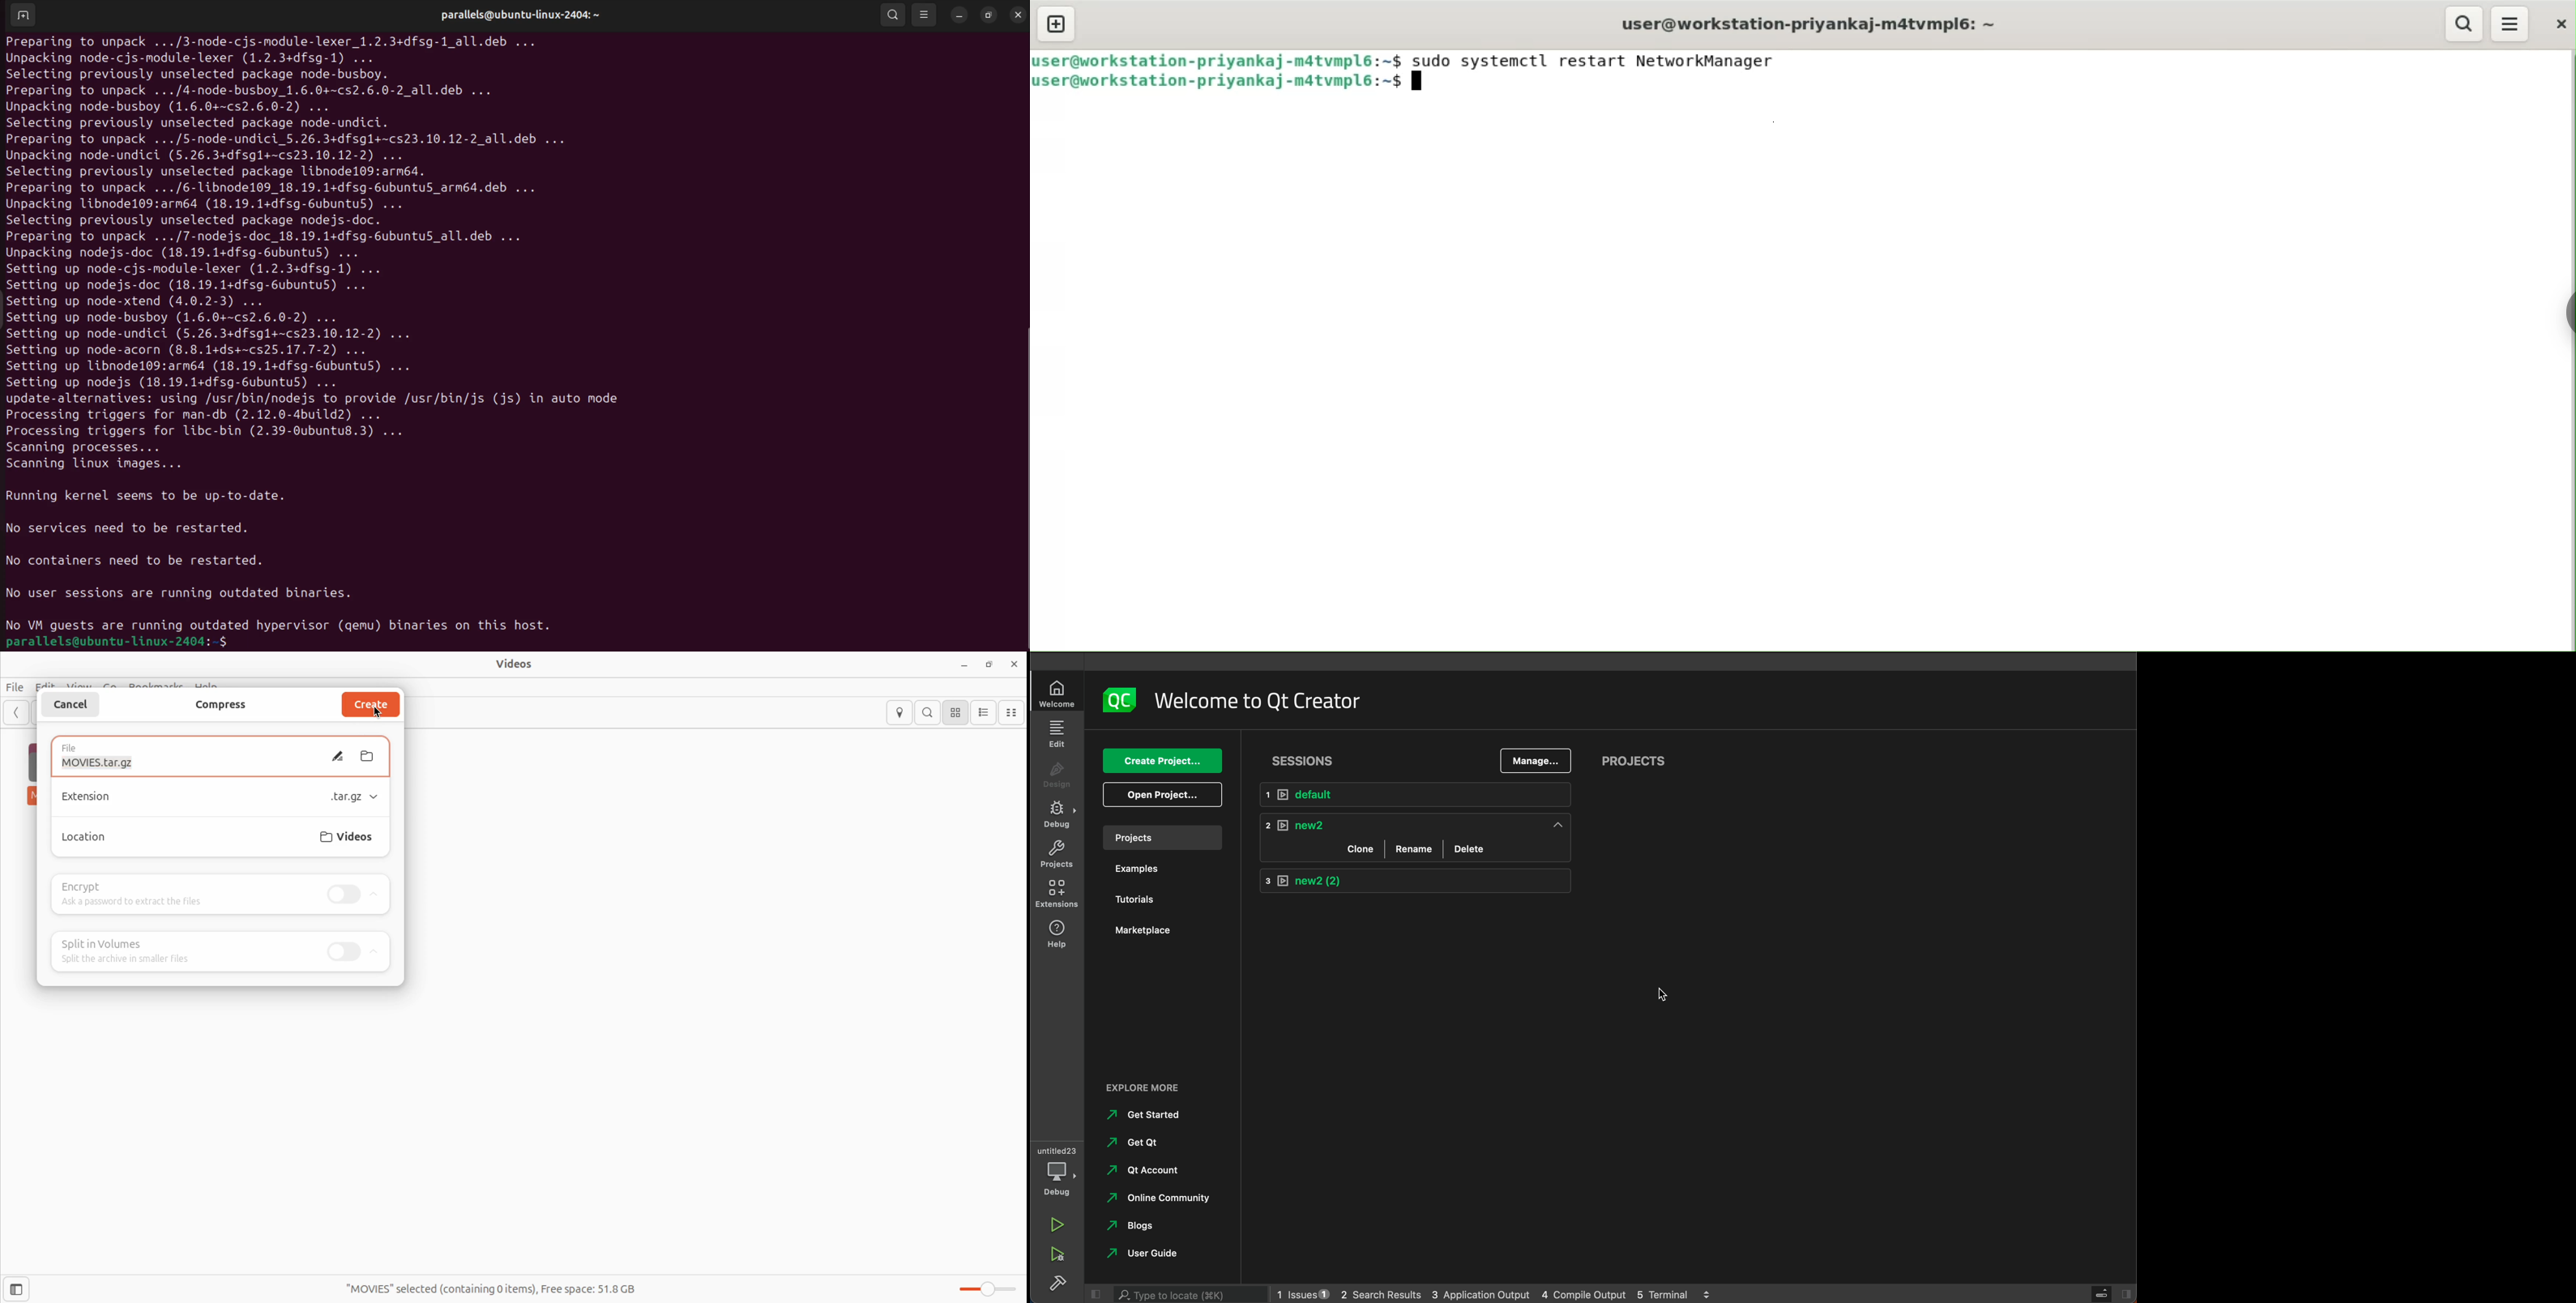  What do you see at coordinates (1056, 1252) in the screenshot?
I see `run debug` at bounding box center [1056, 1252].